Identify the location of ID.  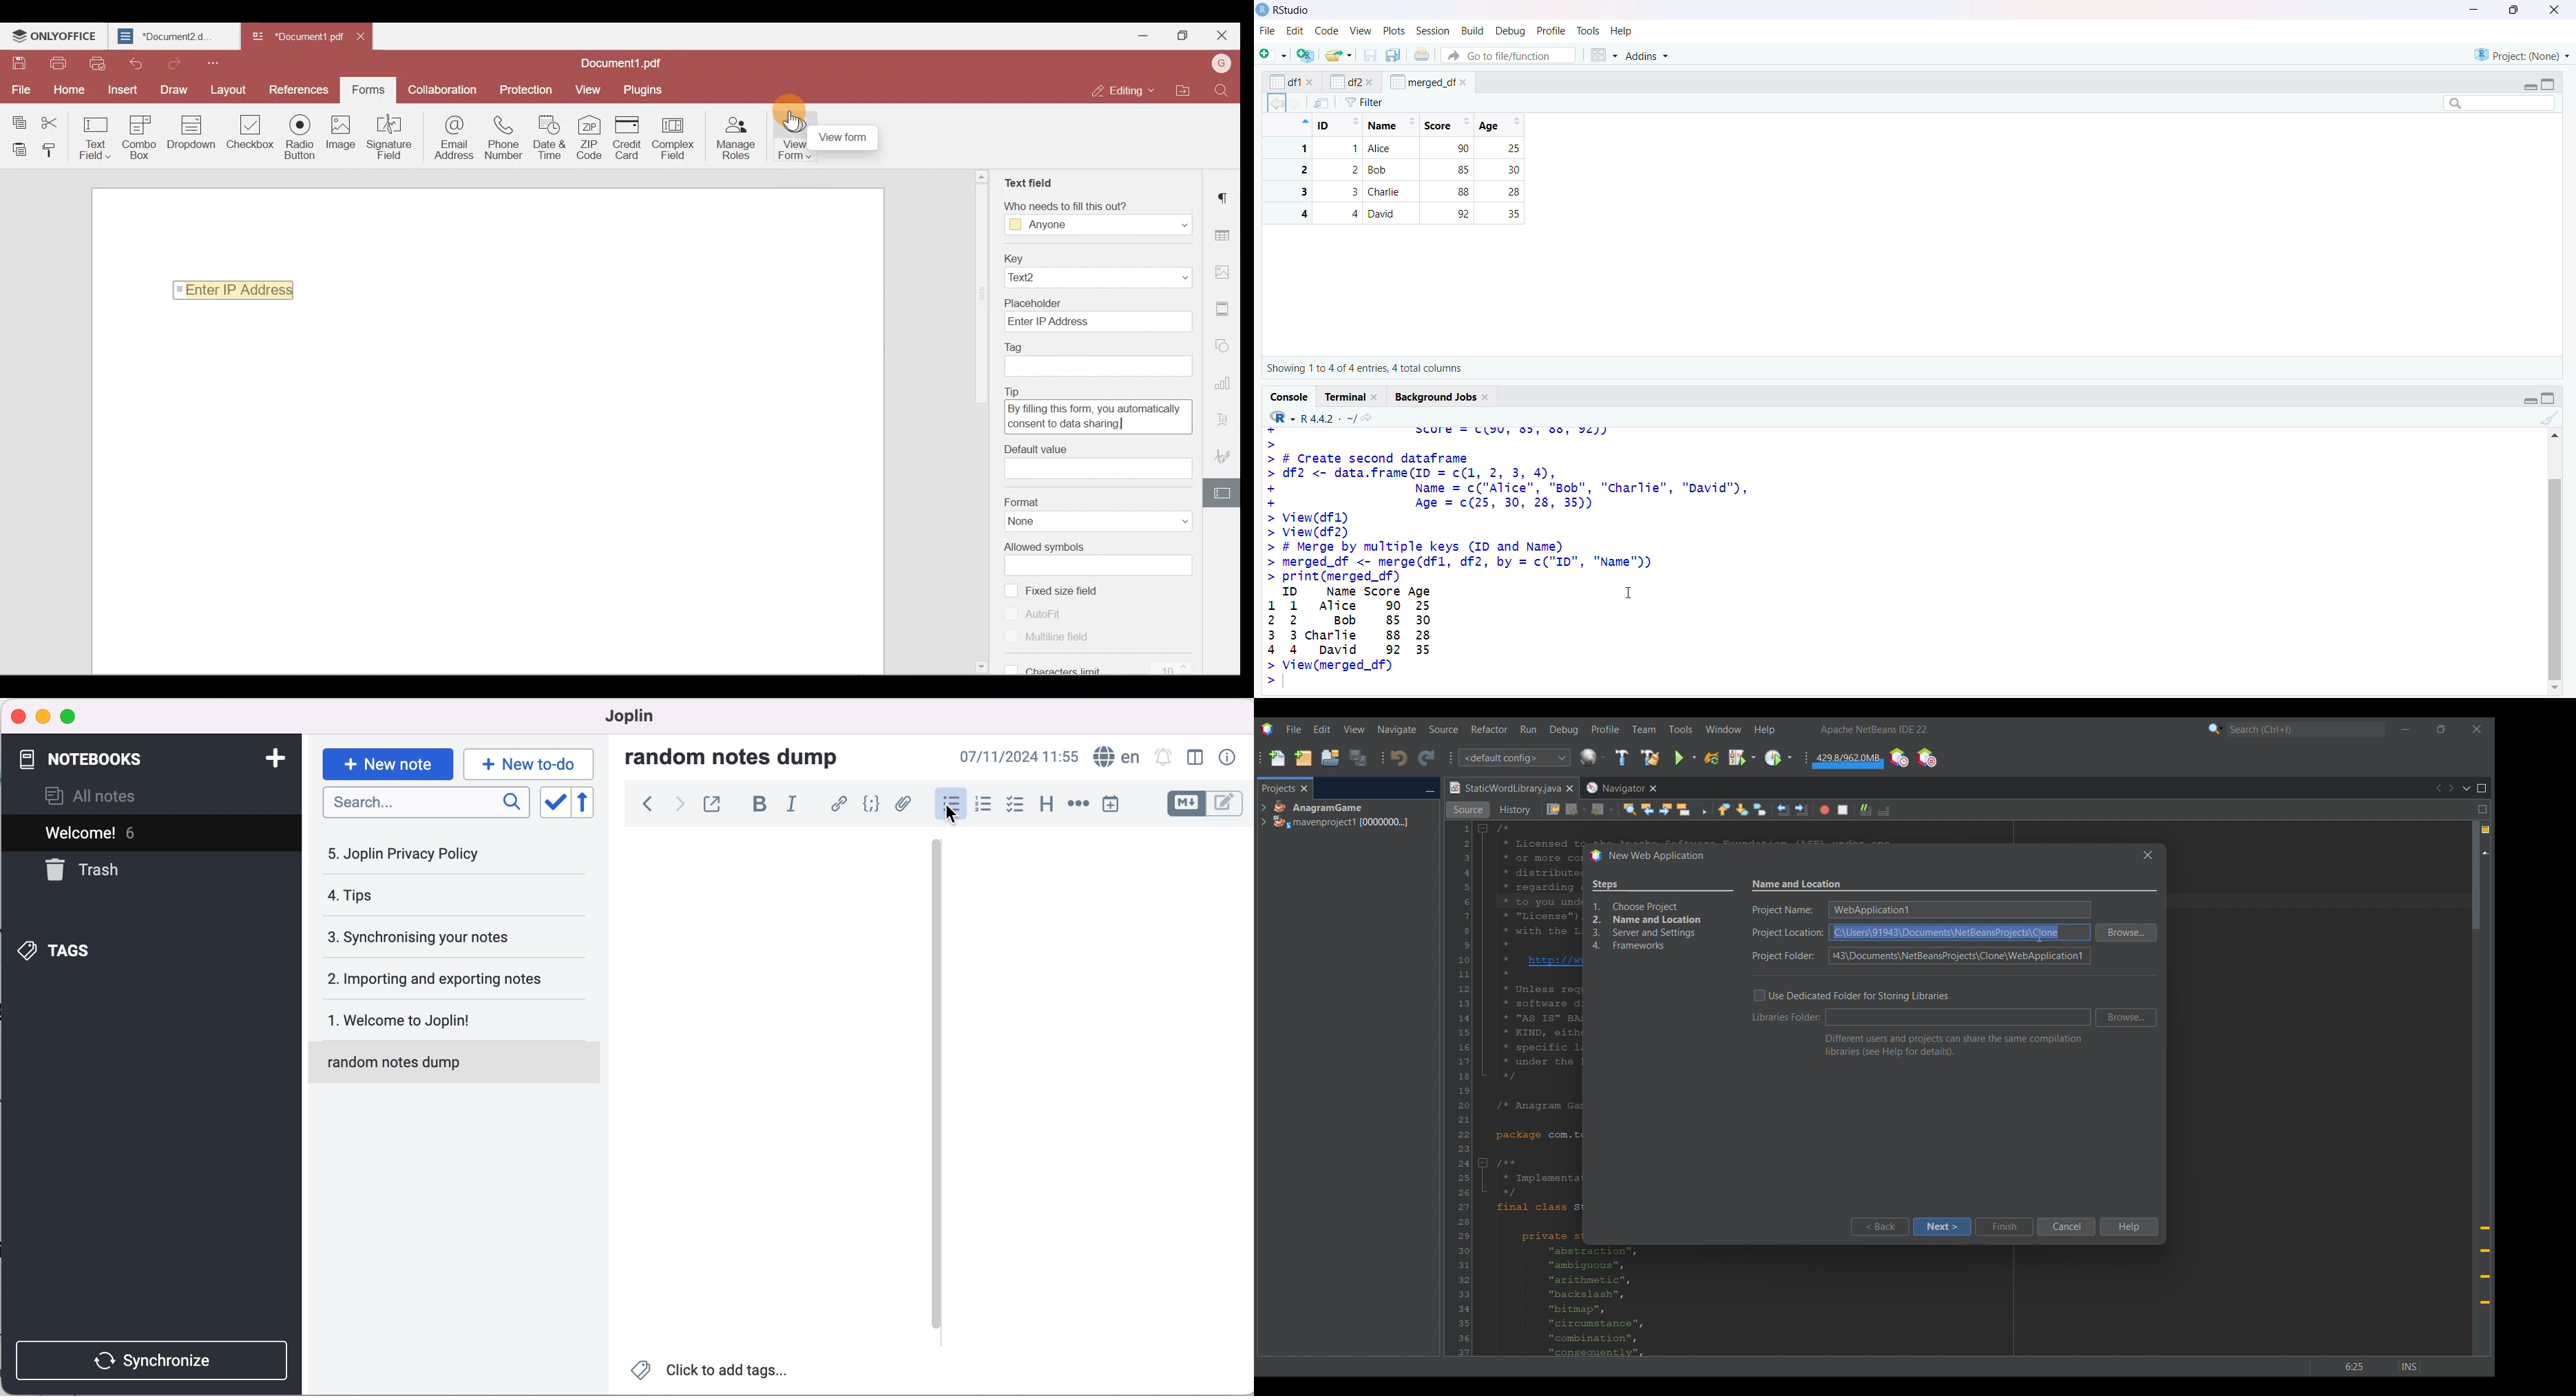
(1339, 125).